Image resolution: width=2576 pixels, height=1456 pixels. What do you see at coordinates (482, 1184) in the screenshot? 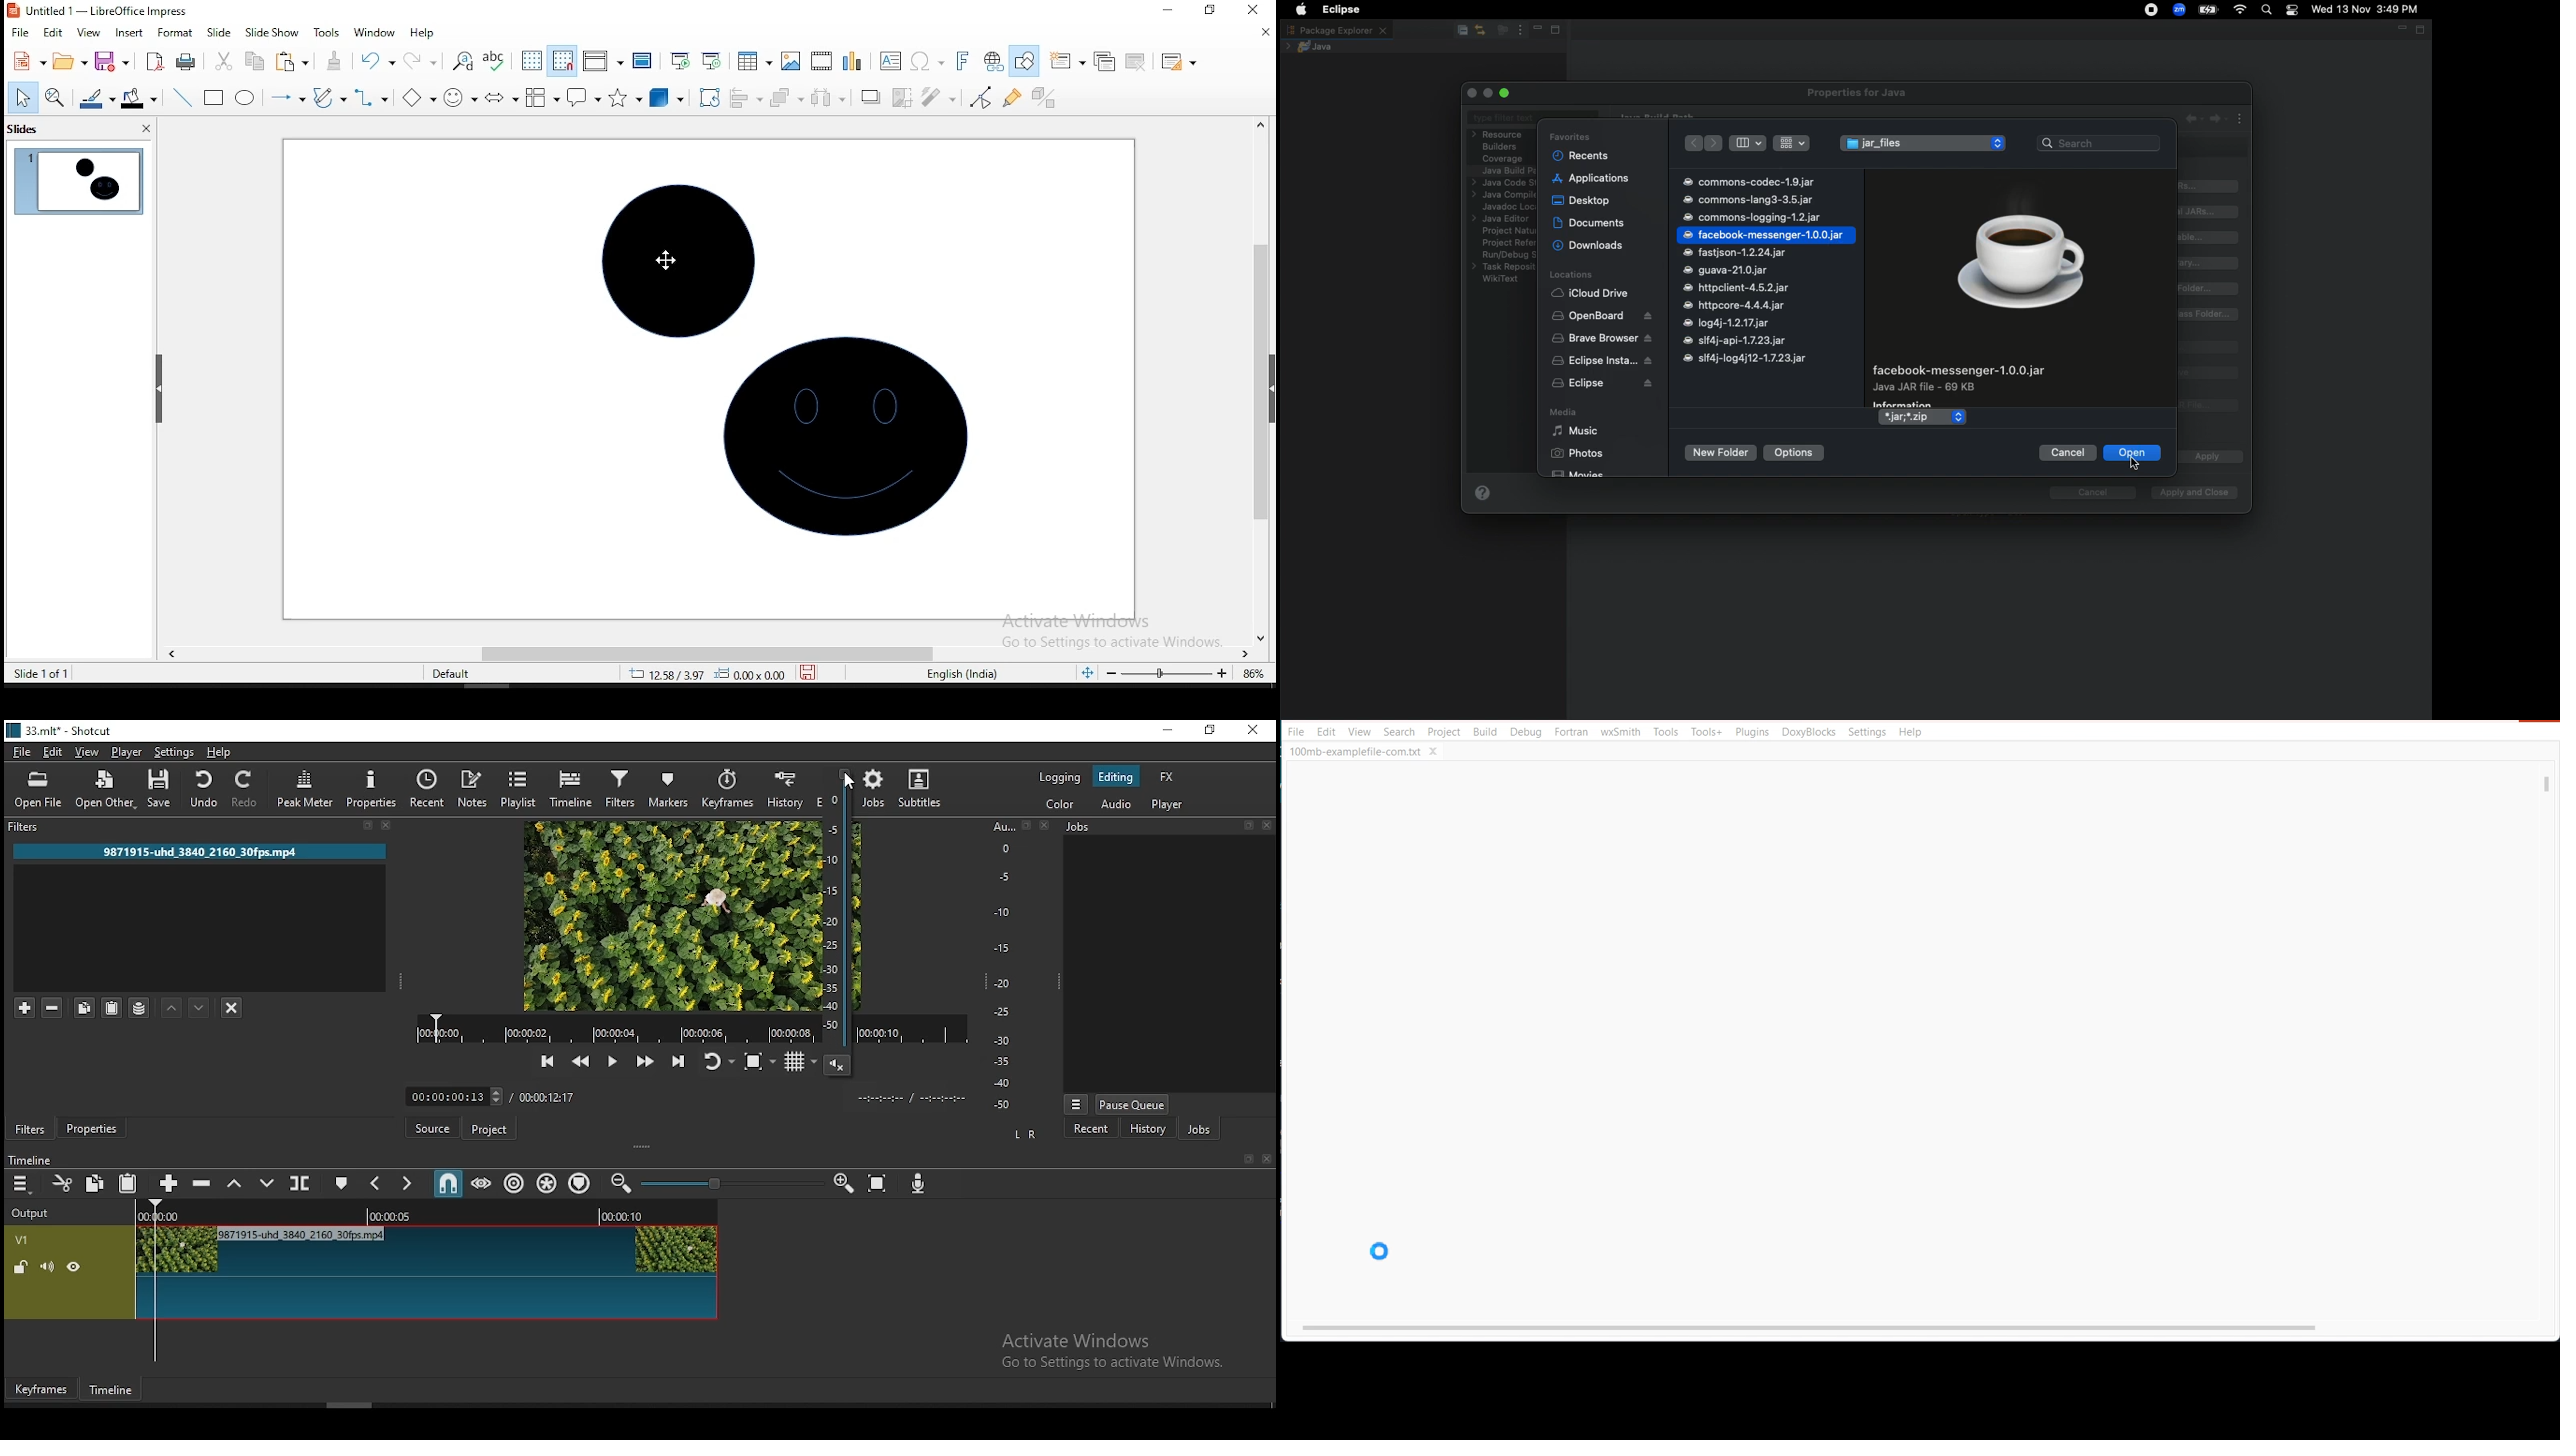
I see `scrub while dragging` at bounding box center [482, 1184].